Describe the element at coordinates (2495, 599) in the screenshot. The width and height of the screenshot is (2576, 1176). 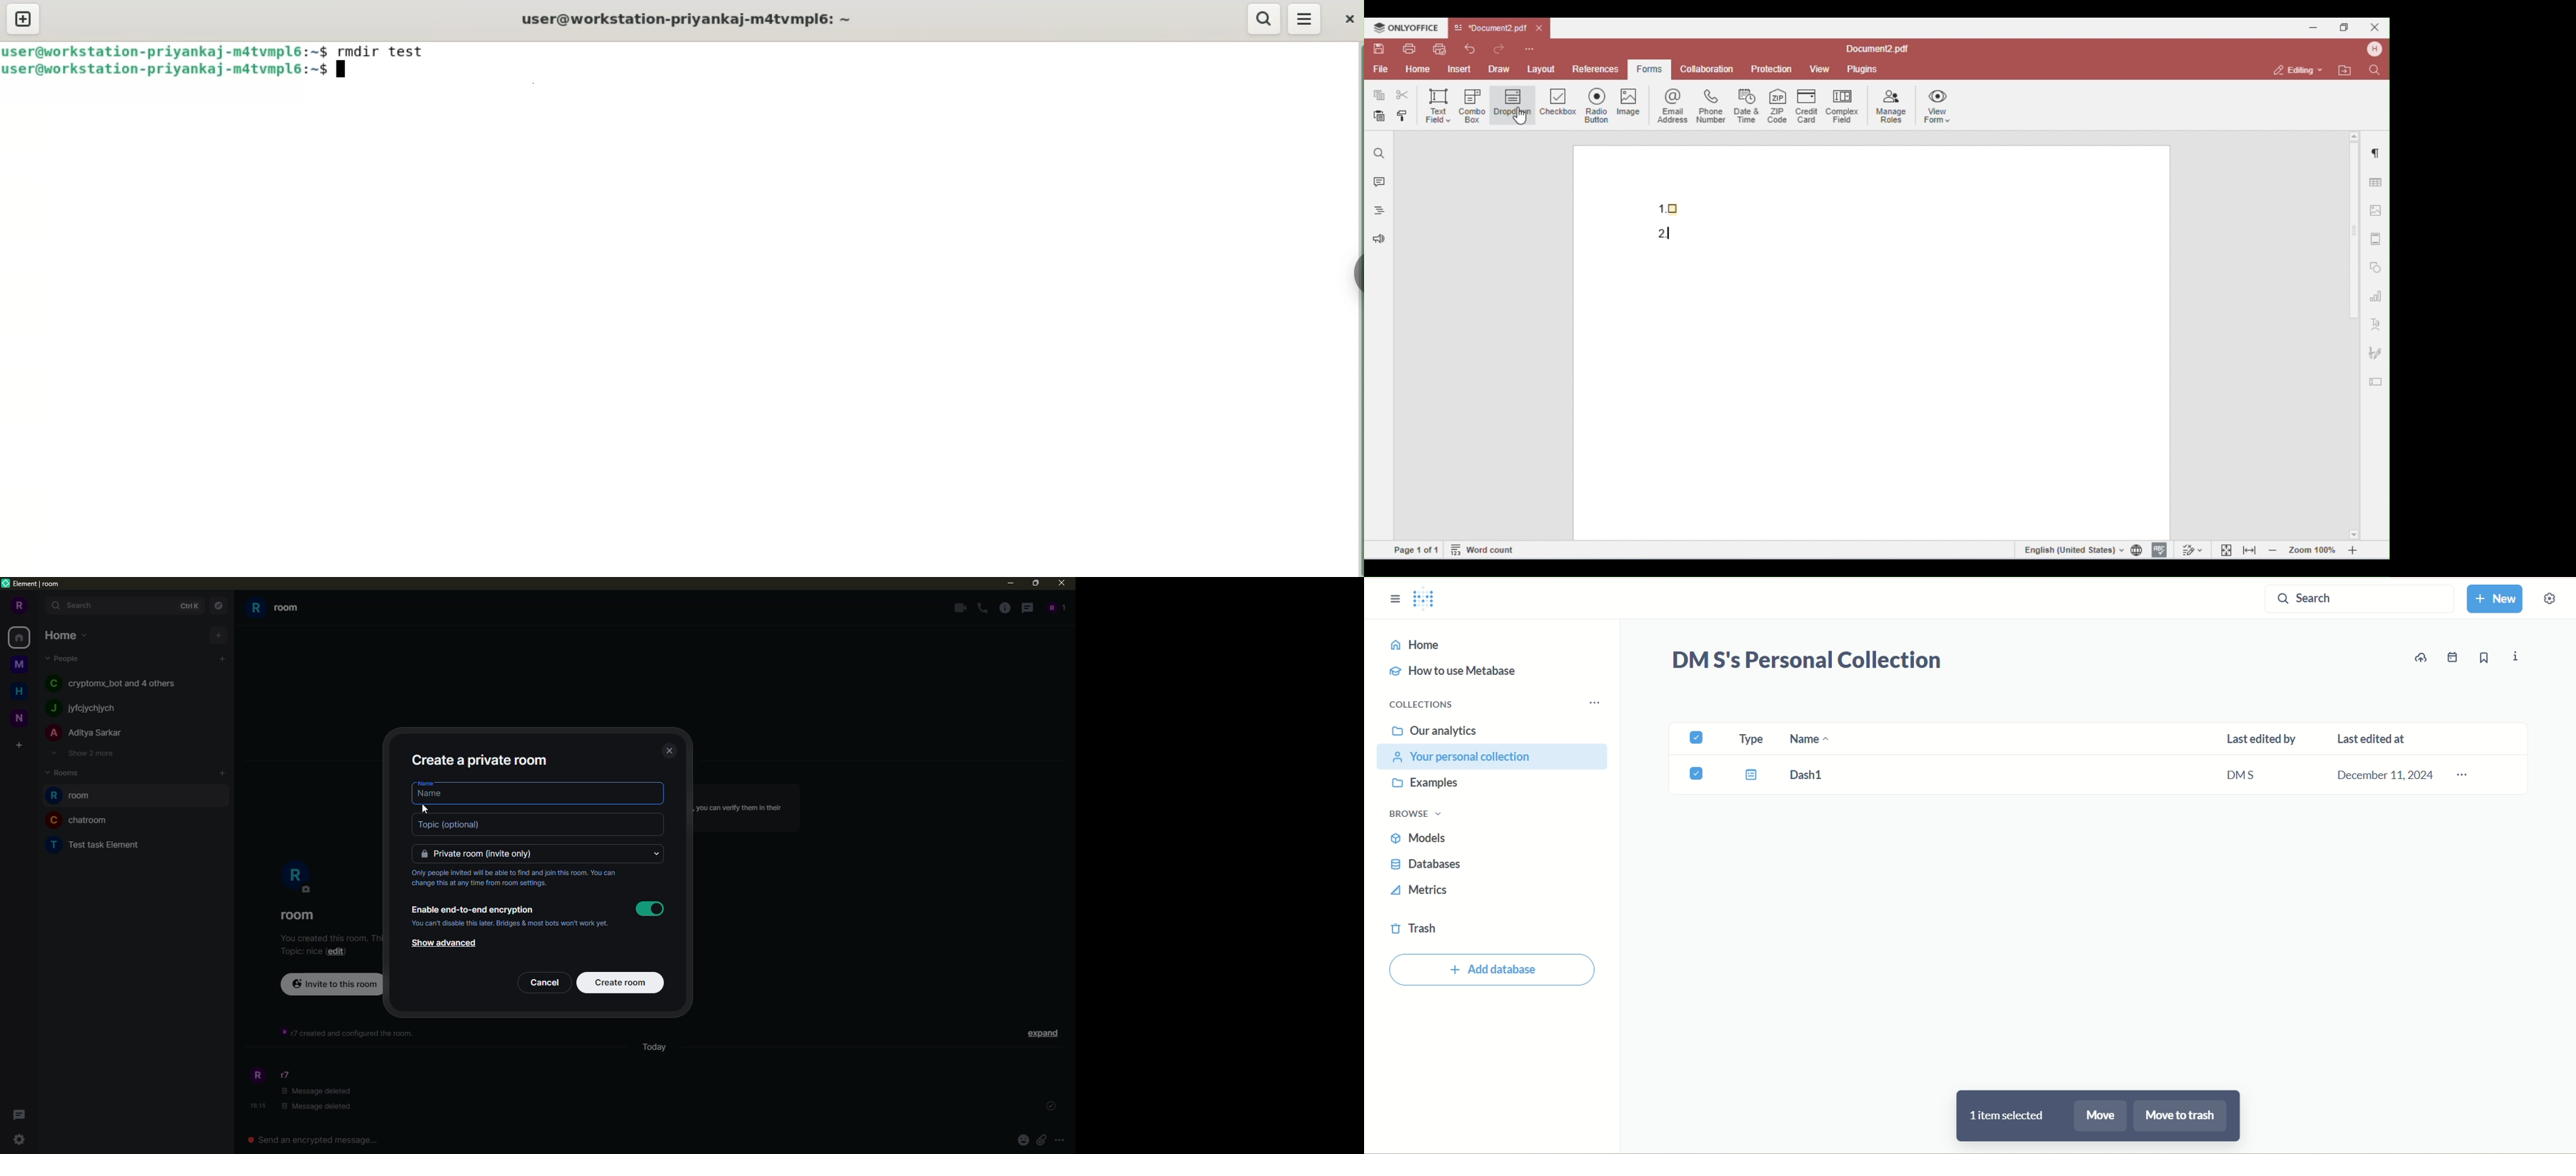
I see `new` at that location.